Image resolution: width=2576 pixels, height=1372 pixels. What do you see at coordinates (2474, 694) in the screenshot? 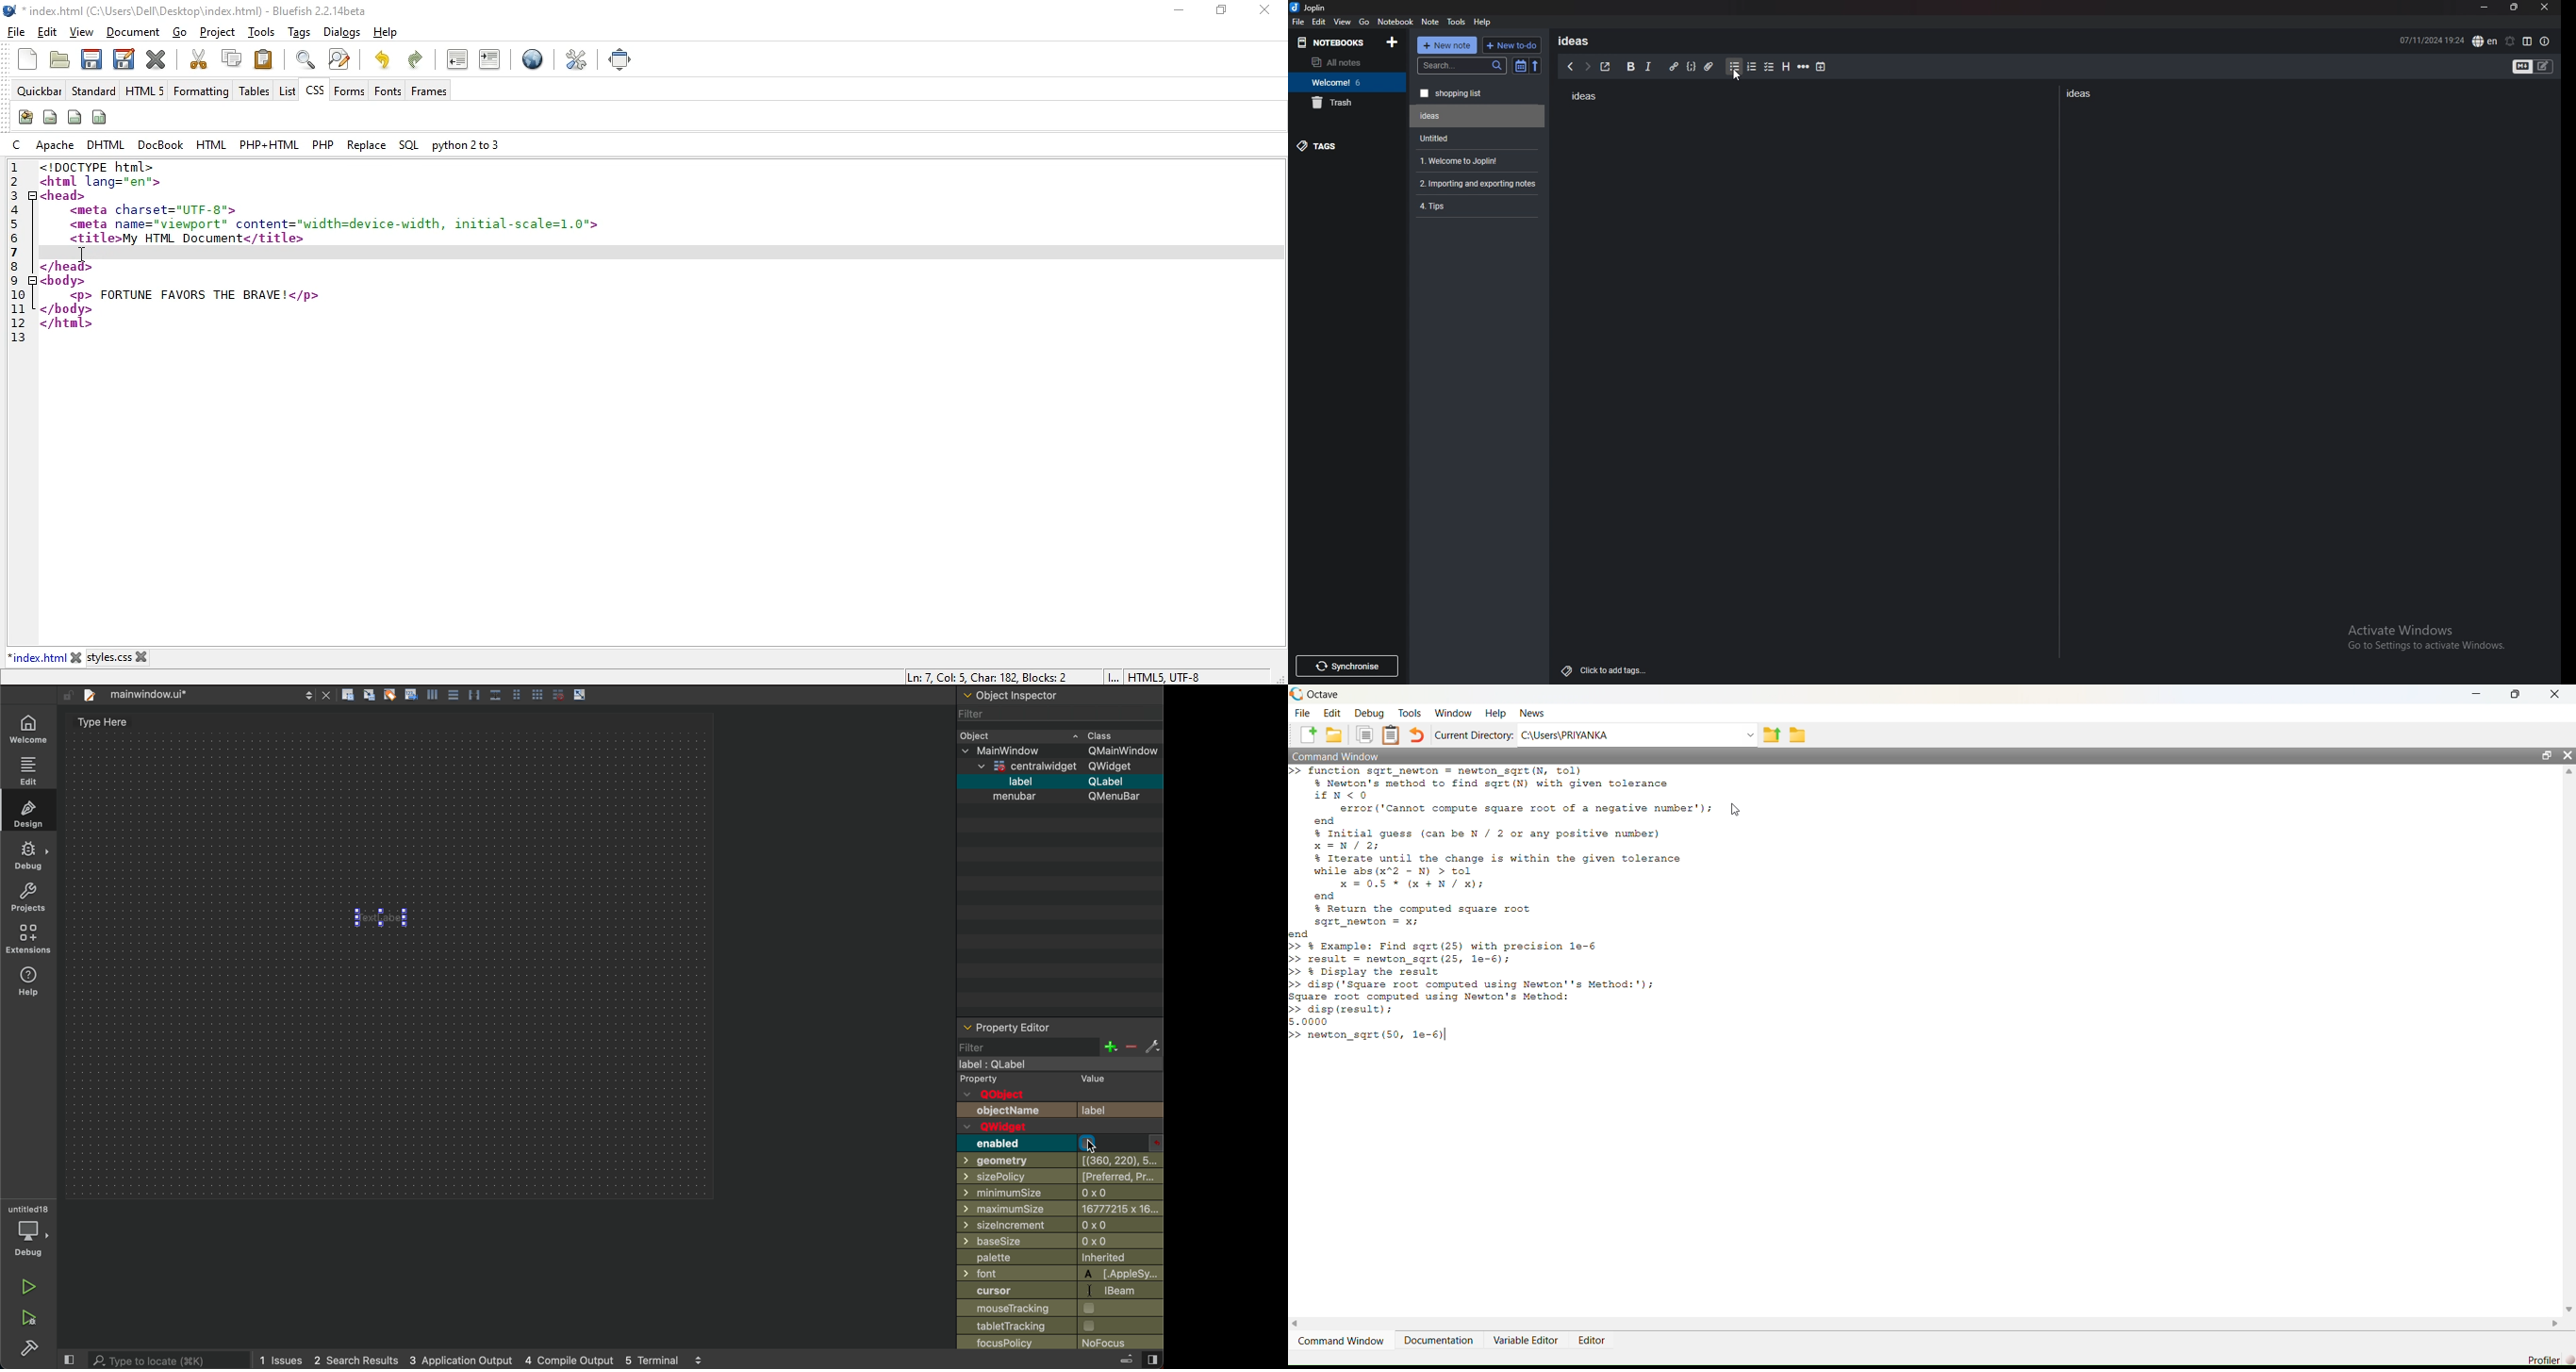
I see `Minimize` at bounding box center [2474, 694].